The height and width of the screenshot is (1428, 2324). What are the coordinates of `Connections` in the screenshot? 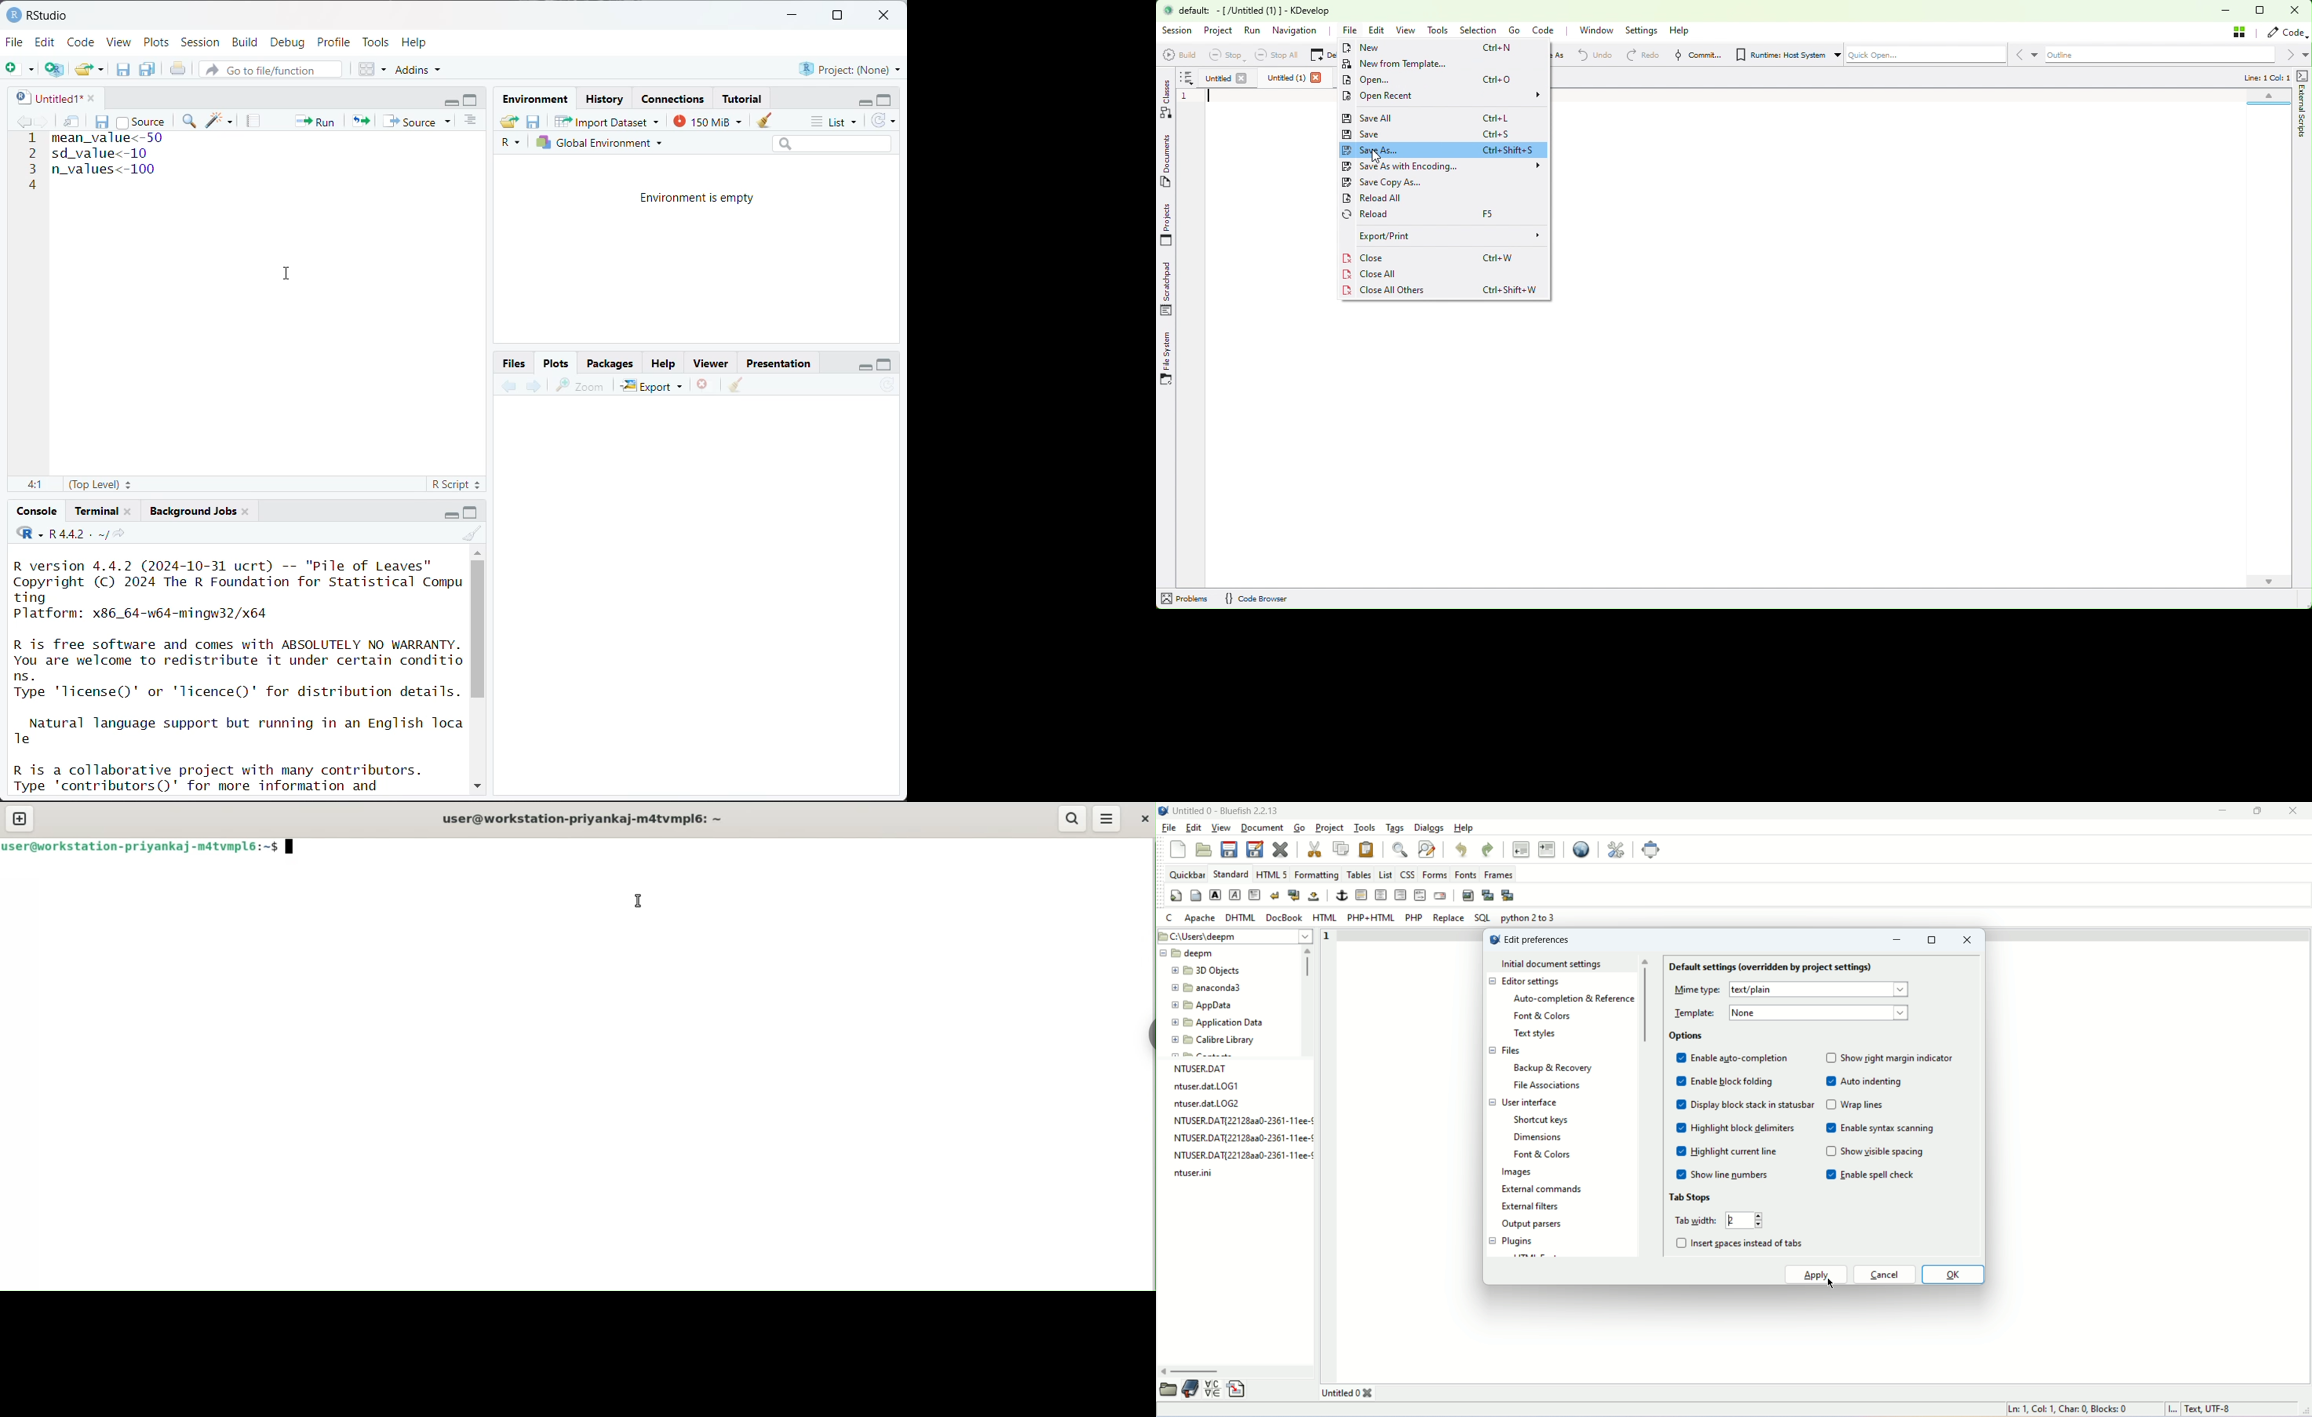 It's located at (675, 99).